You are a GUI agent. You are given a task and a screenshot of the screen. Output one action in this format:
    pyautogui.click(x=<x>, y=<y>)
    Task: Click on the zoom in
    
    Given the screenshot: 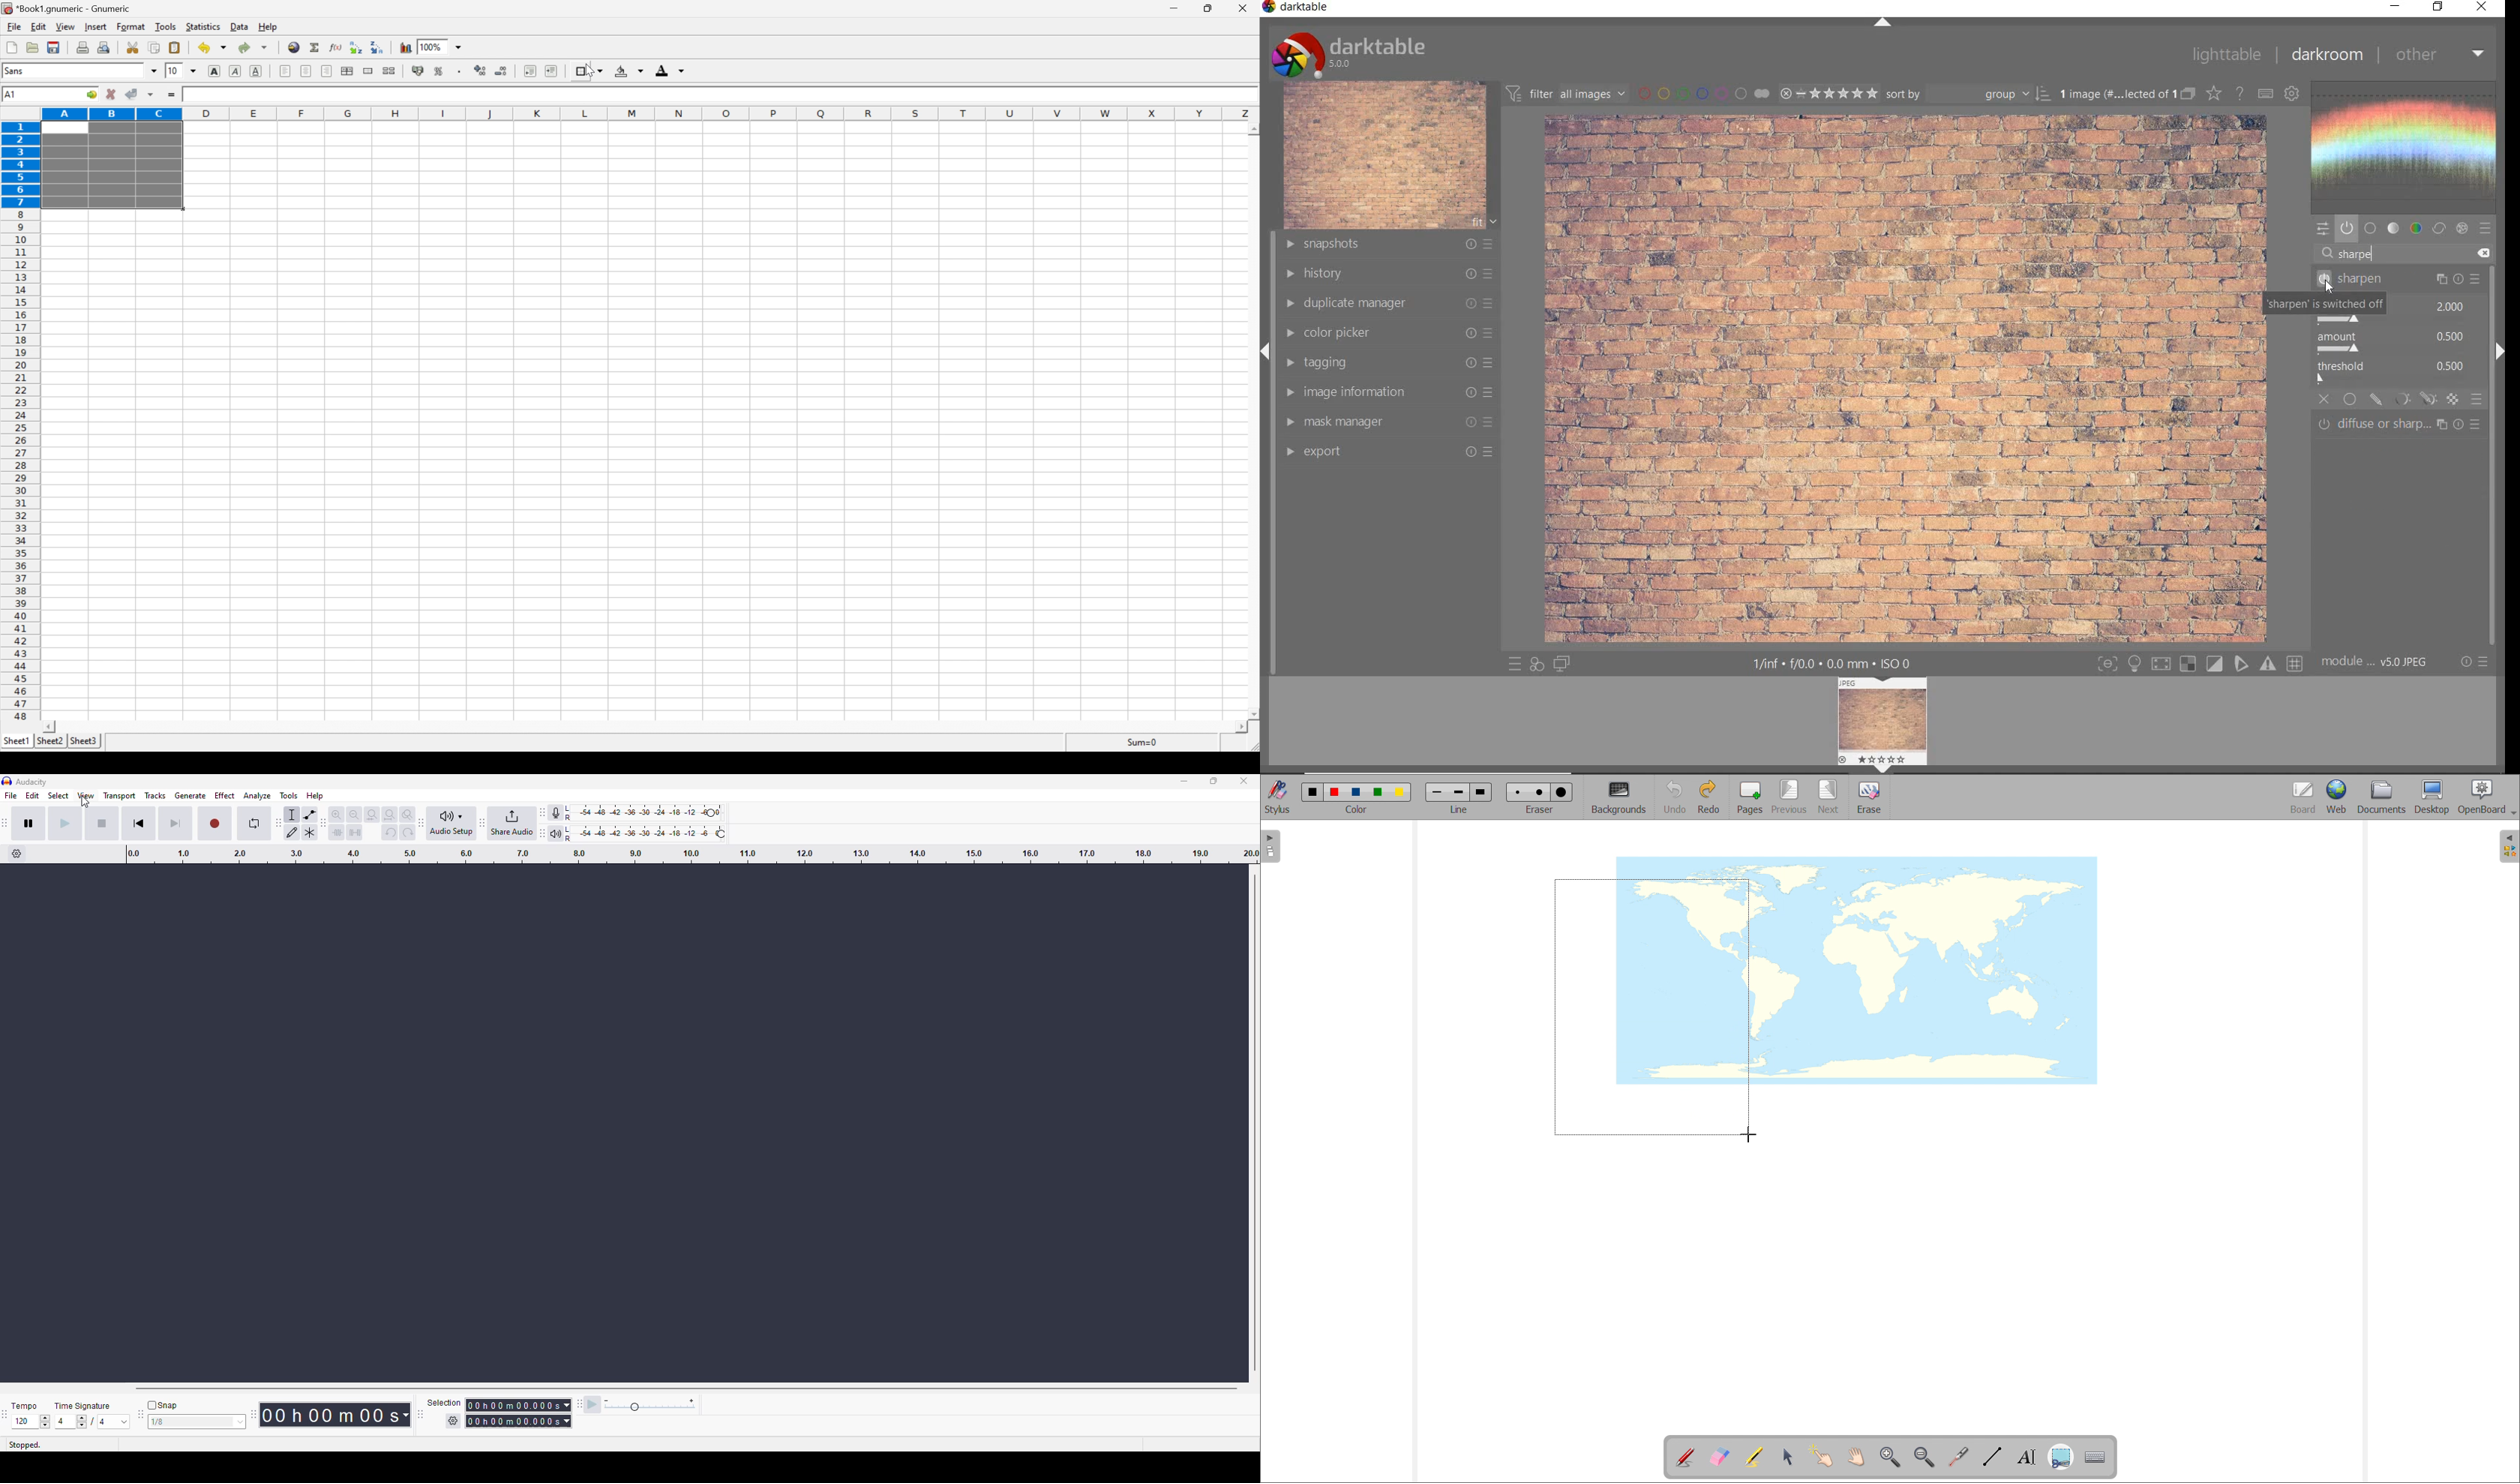 What is the action you would take?
    pyautogui.click(x=337, y=812)
    